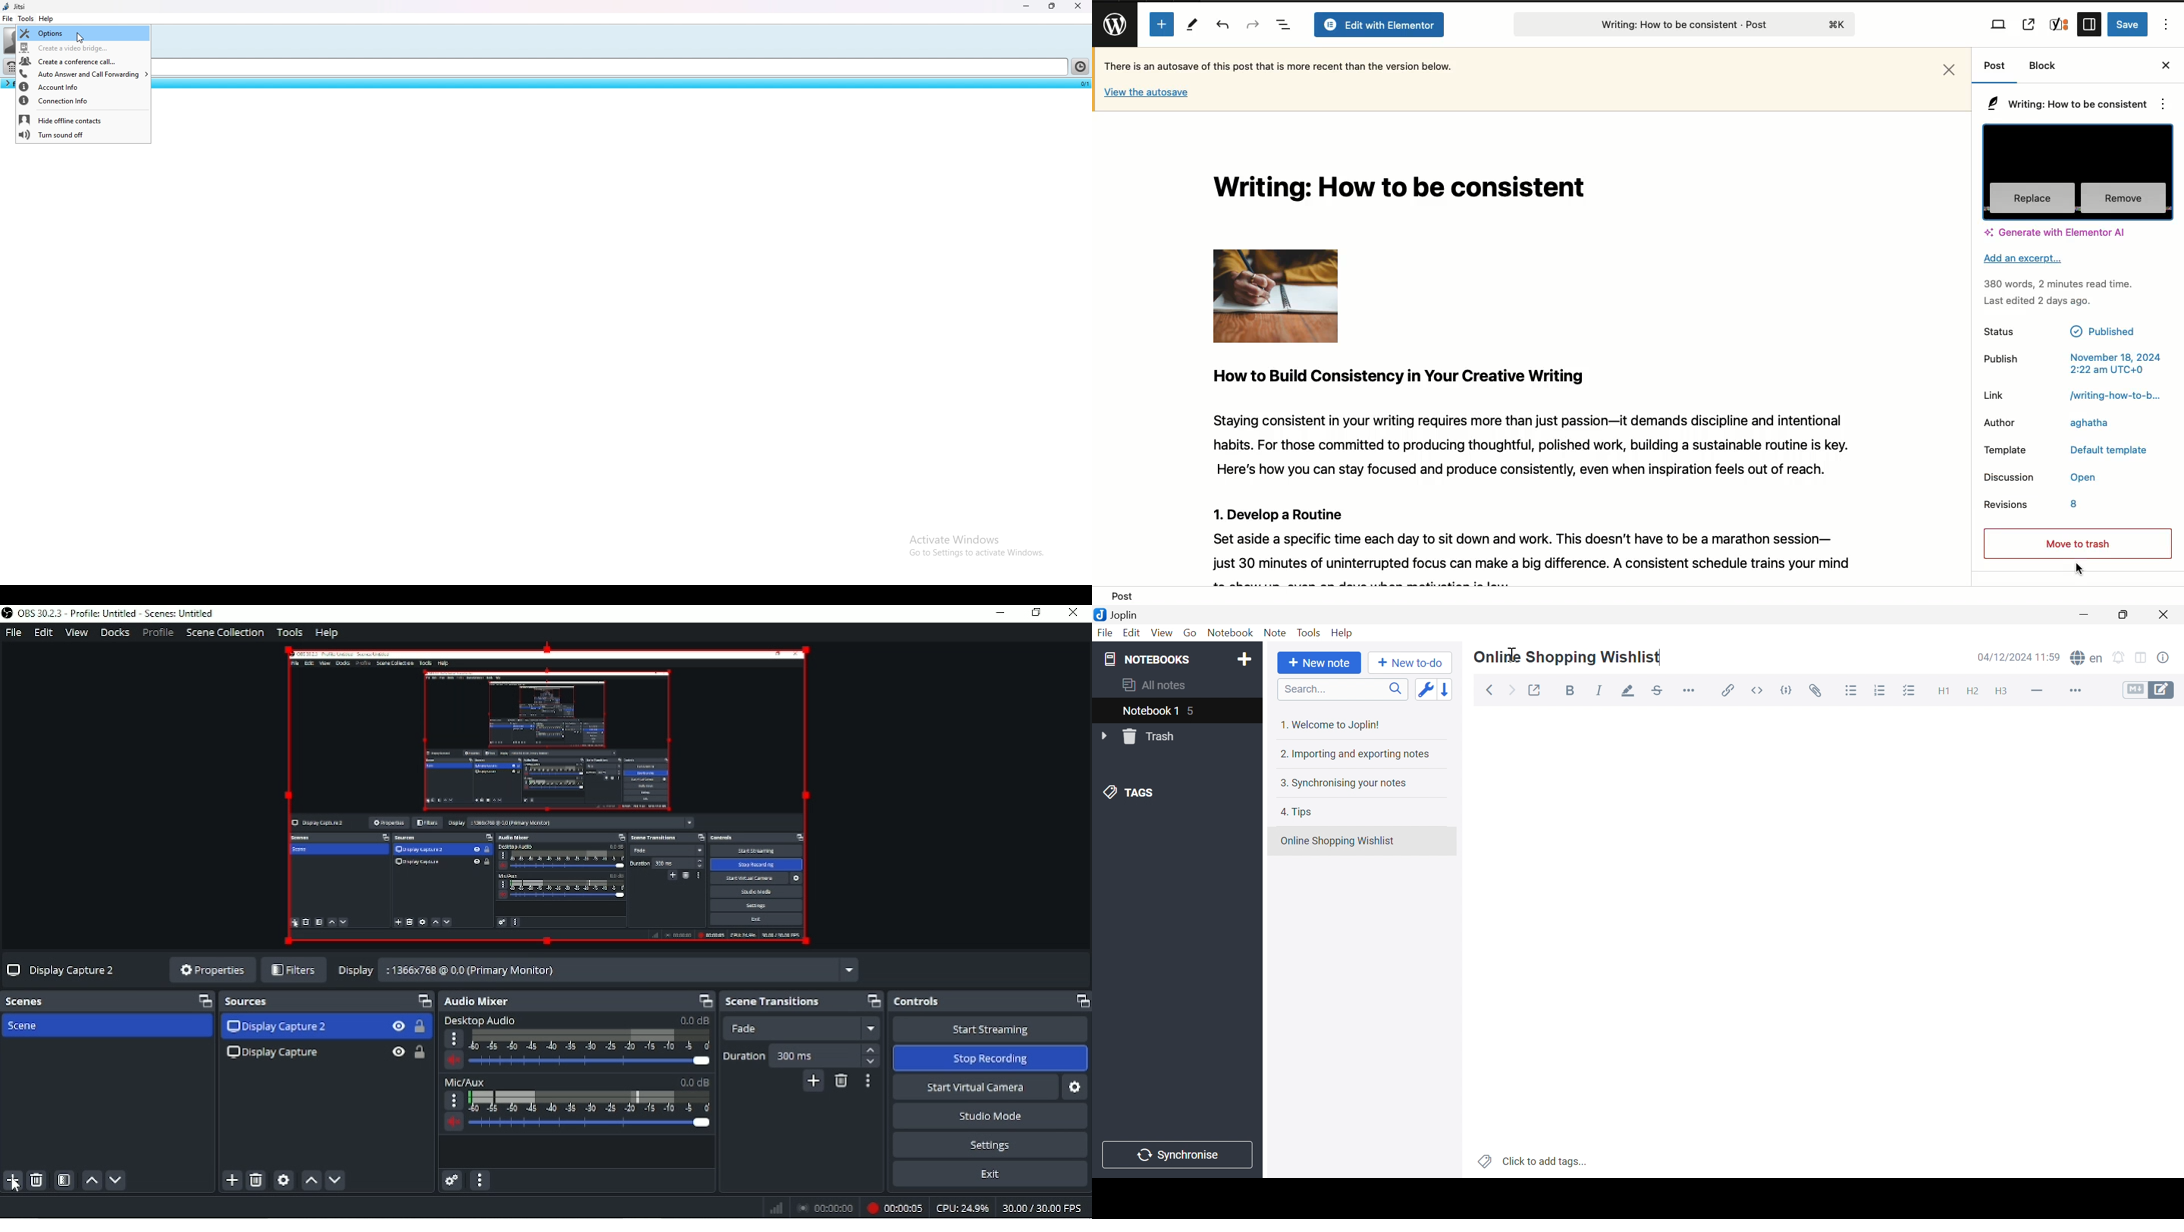 This screenshot has width=2184, height=1232. Describe the element at coordinates (335, 1180) in the screenshot. I see `Move source(s) down` at that location.